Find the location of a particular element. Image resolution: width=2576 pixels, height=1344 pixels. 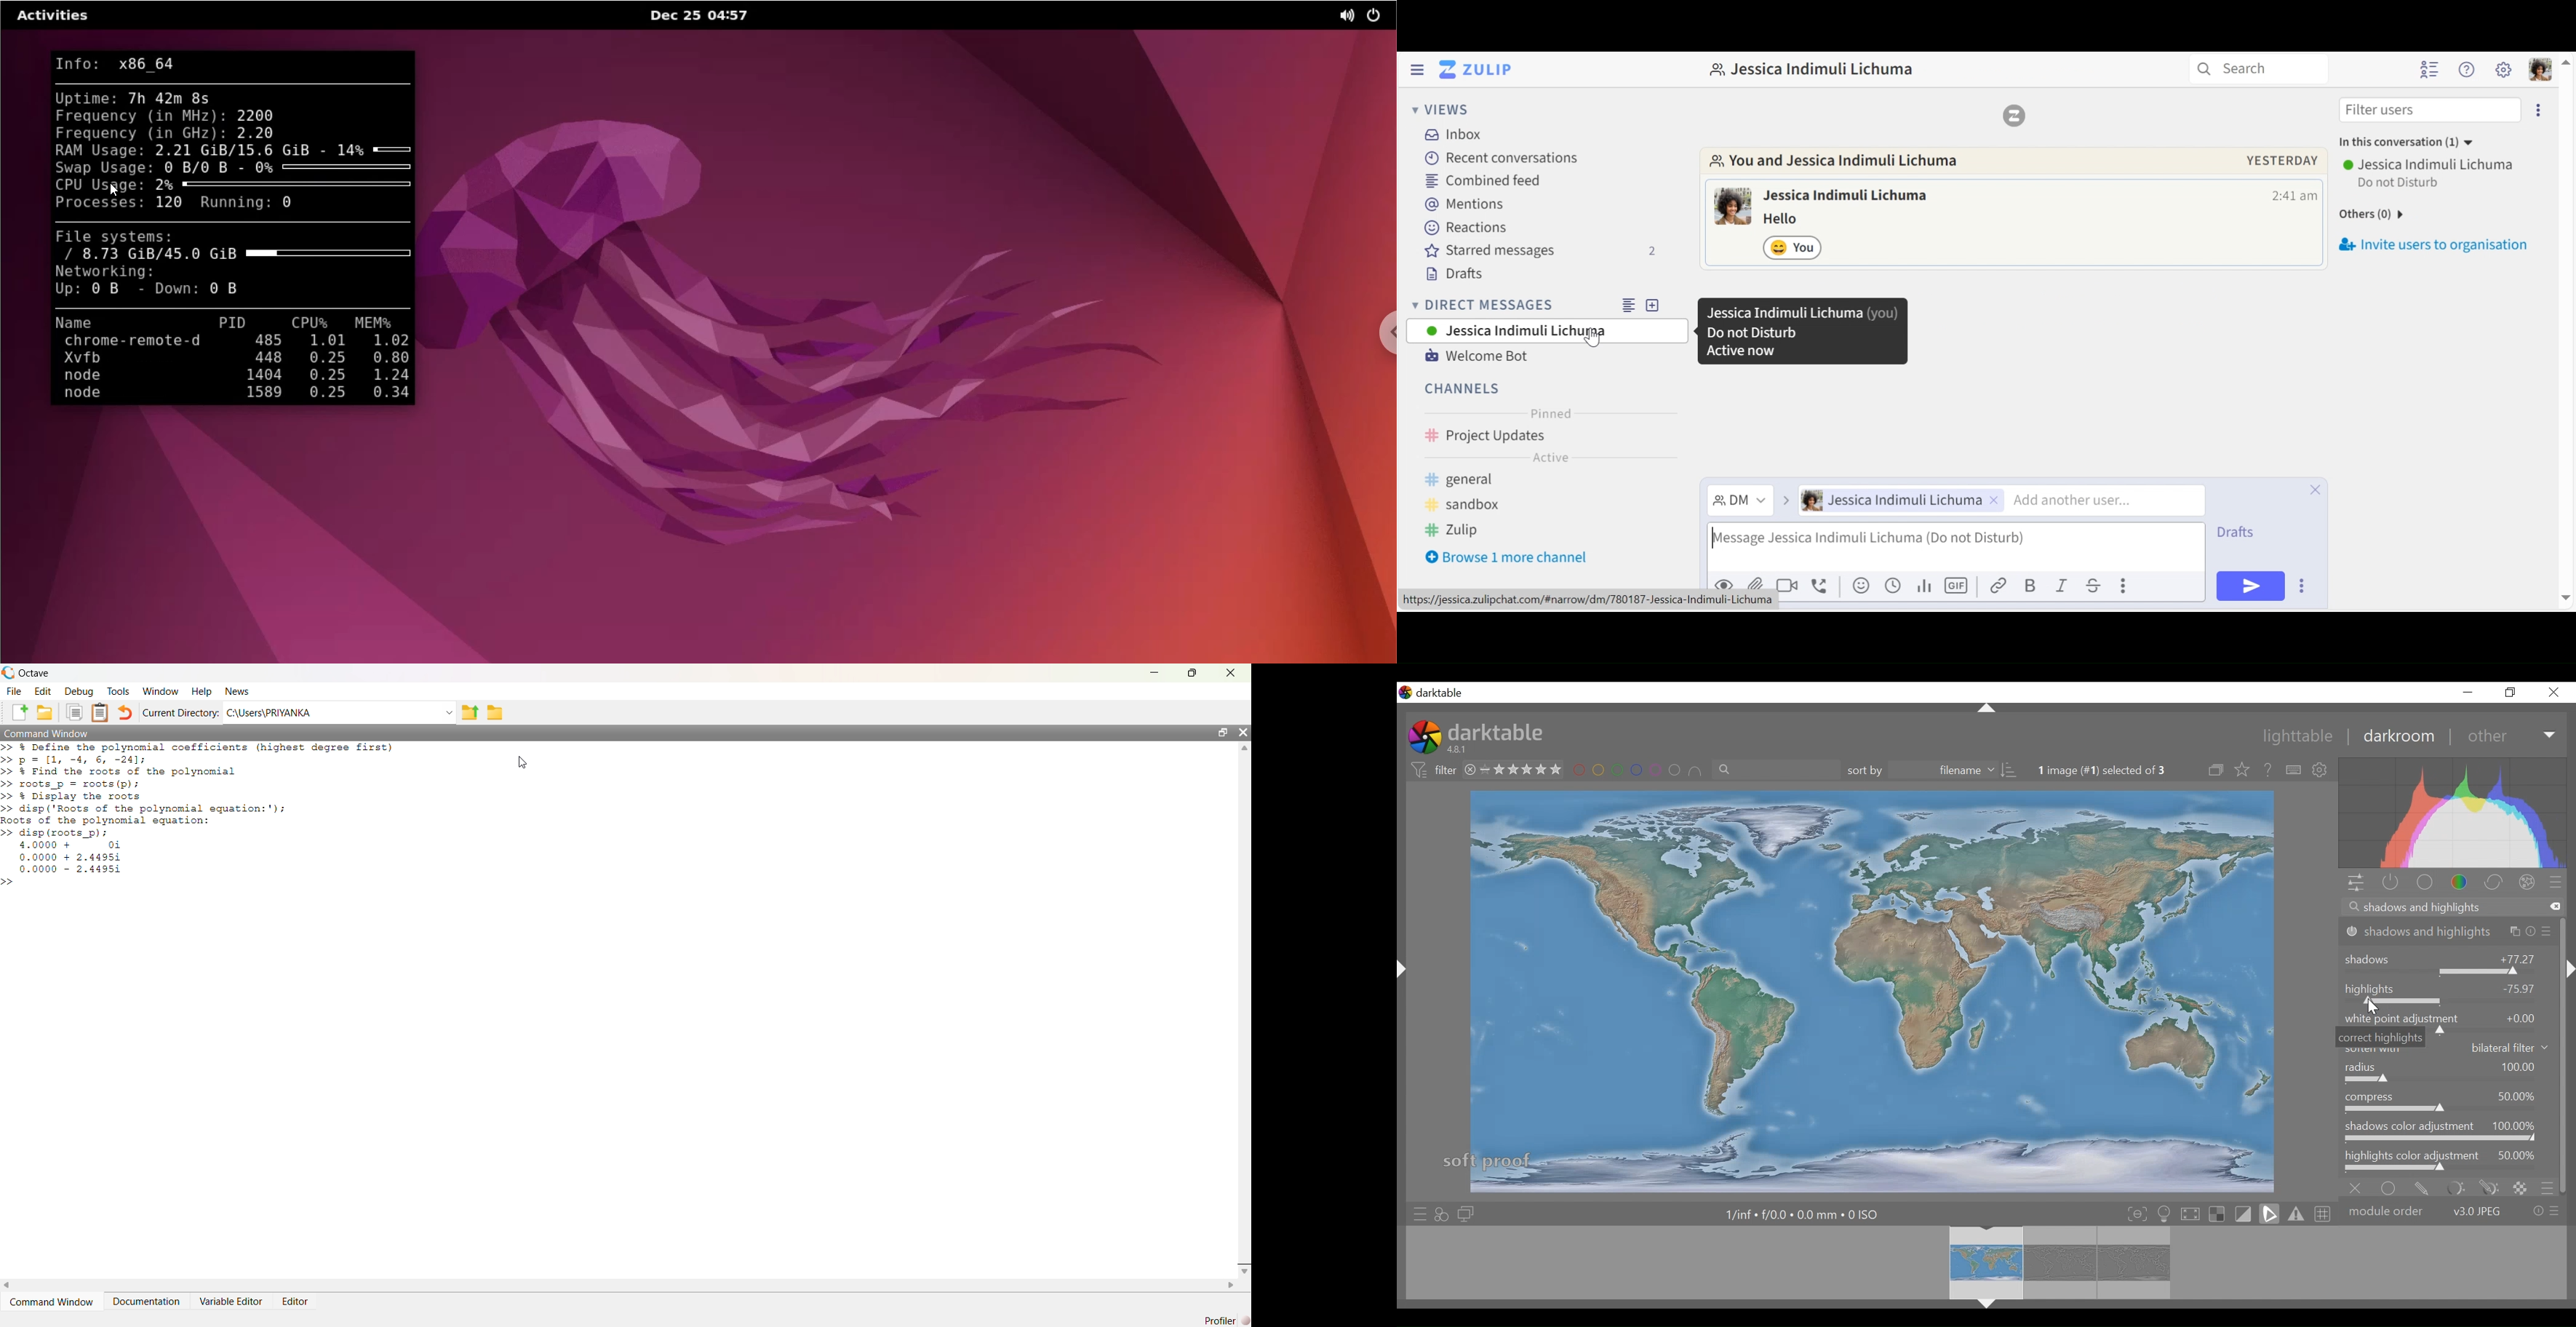

pop  up is located at coordinates (1801, 333).